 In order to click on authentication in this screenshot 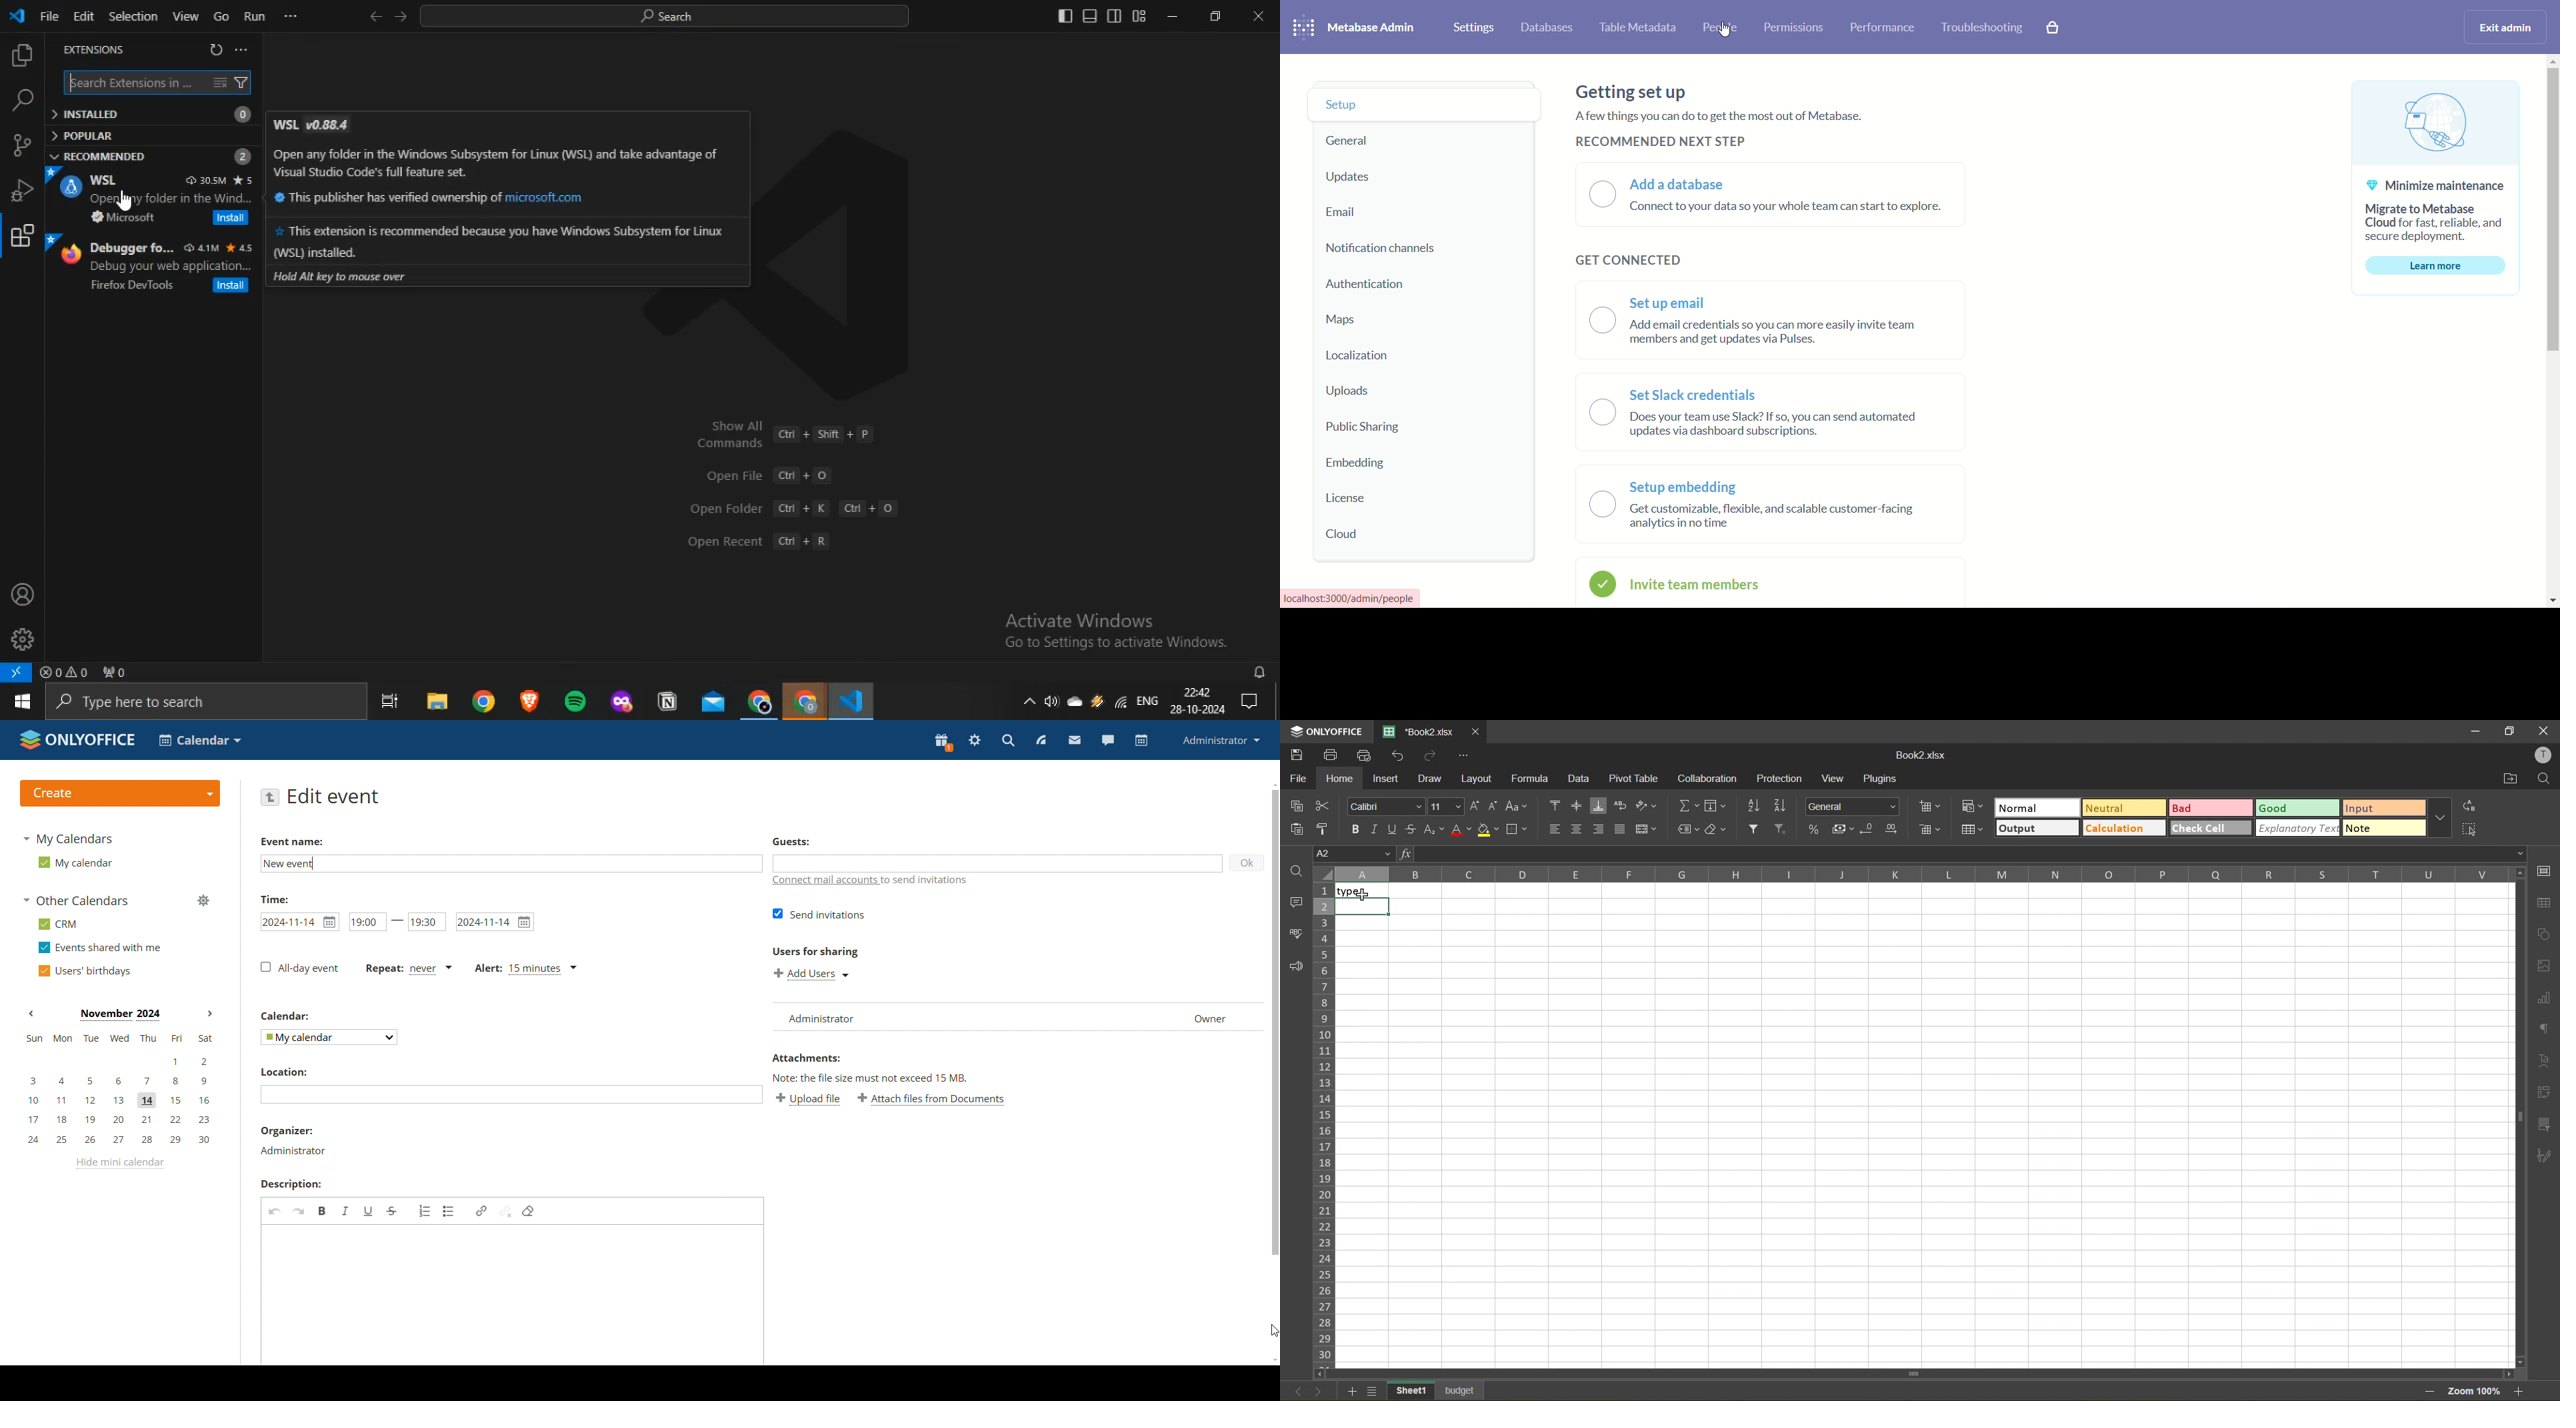, I will do `click(1366, 285)`.